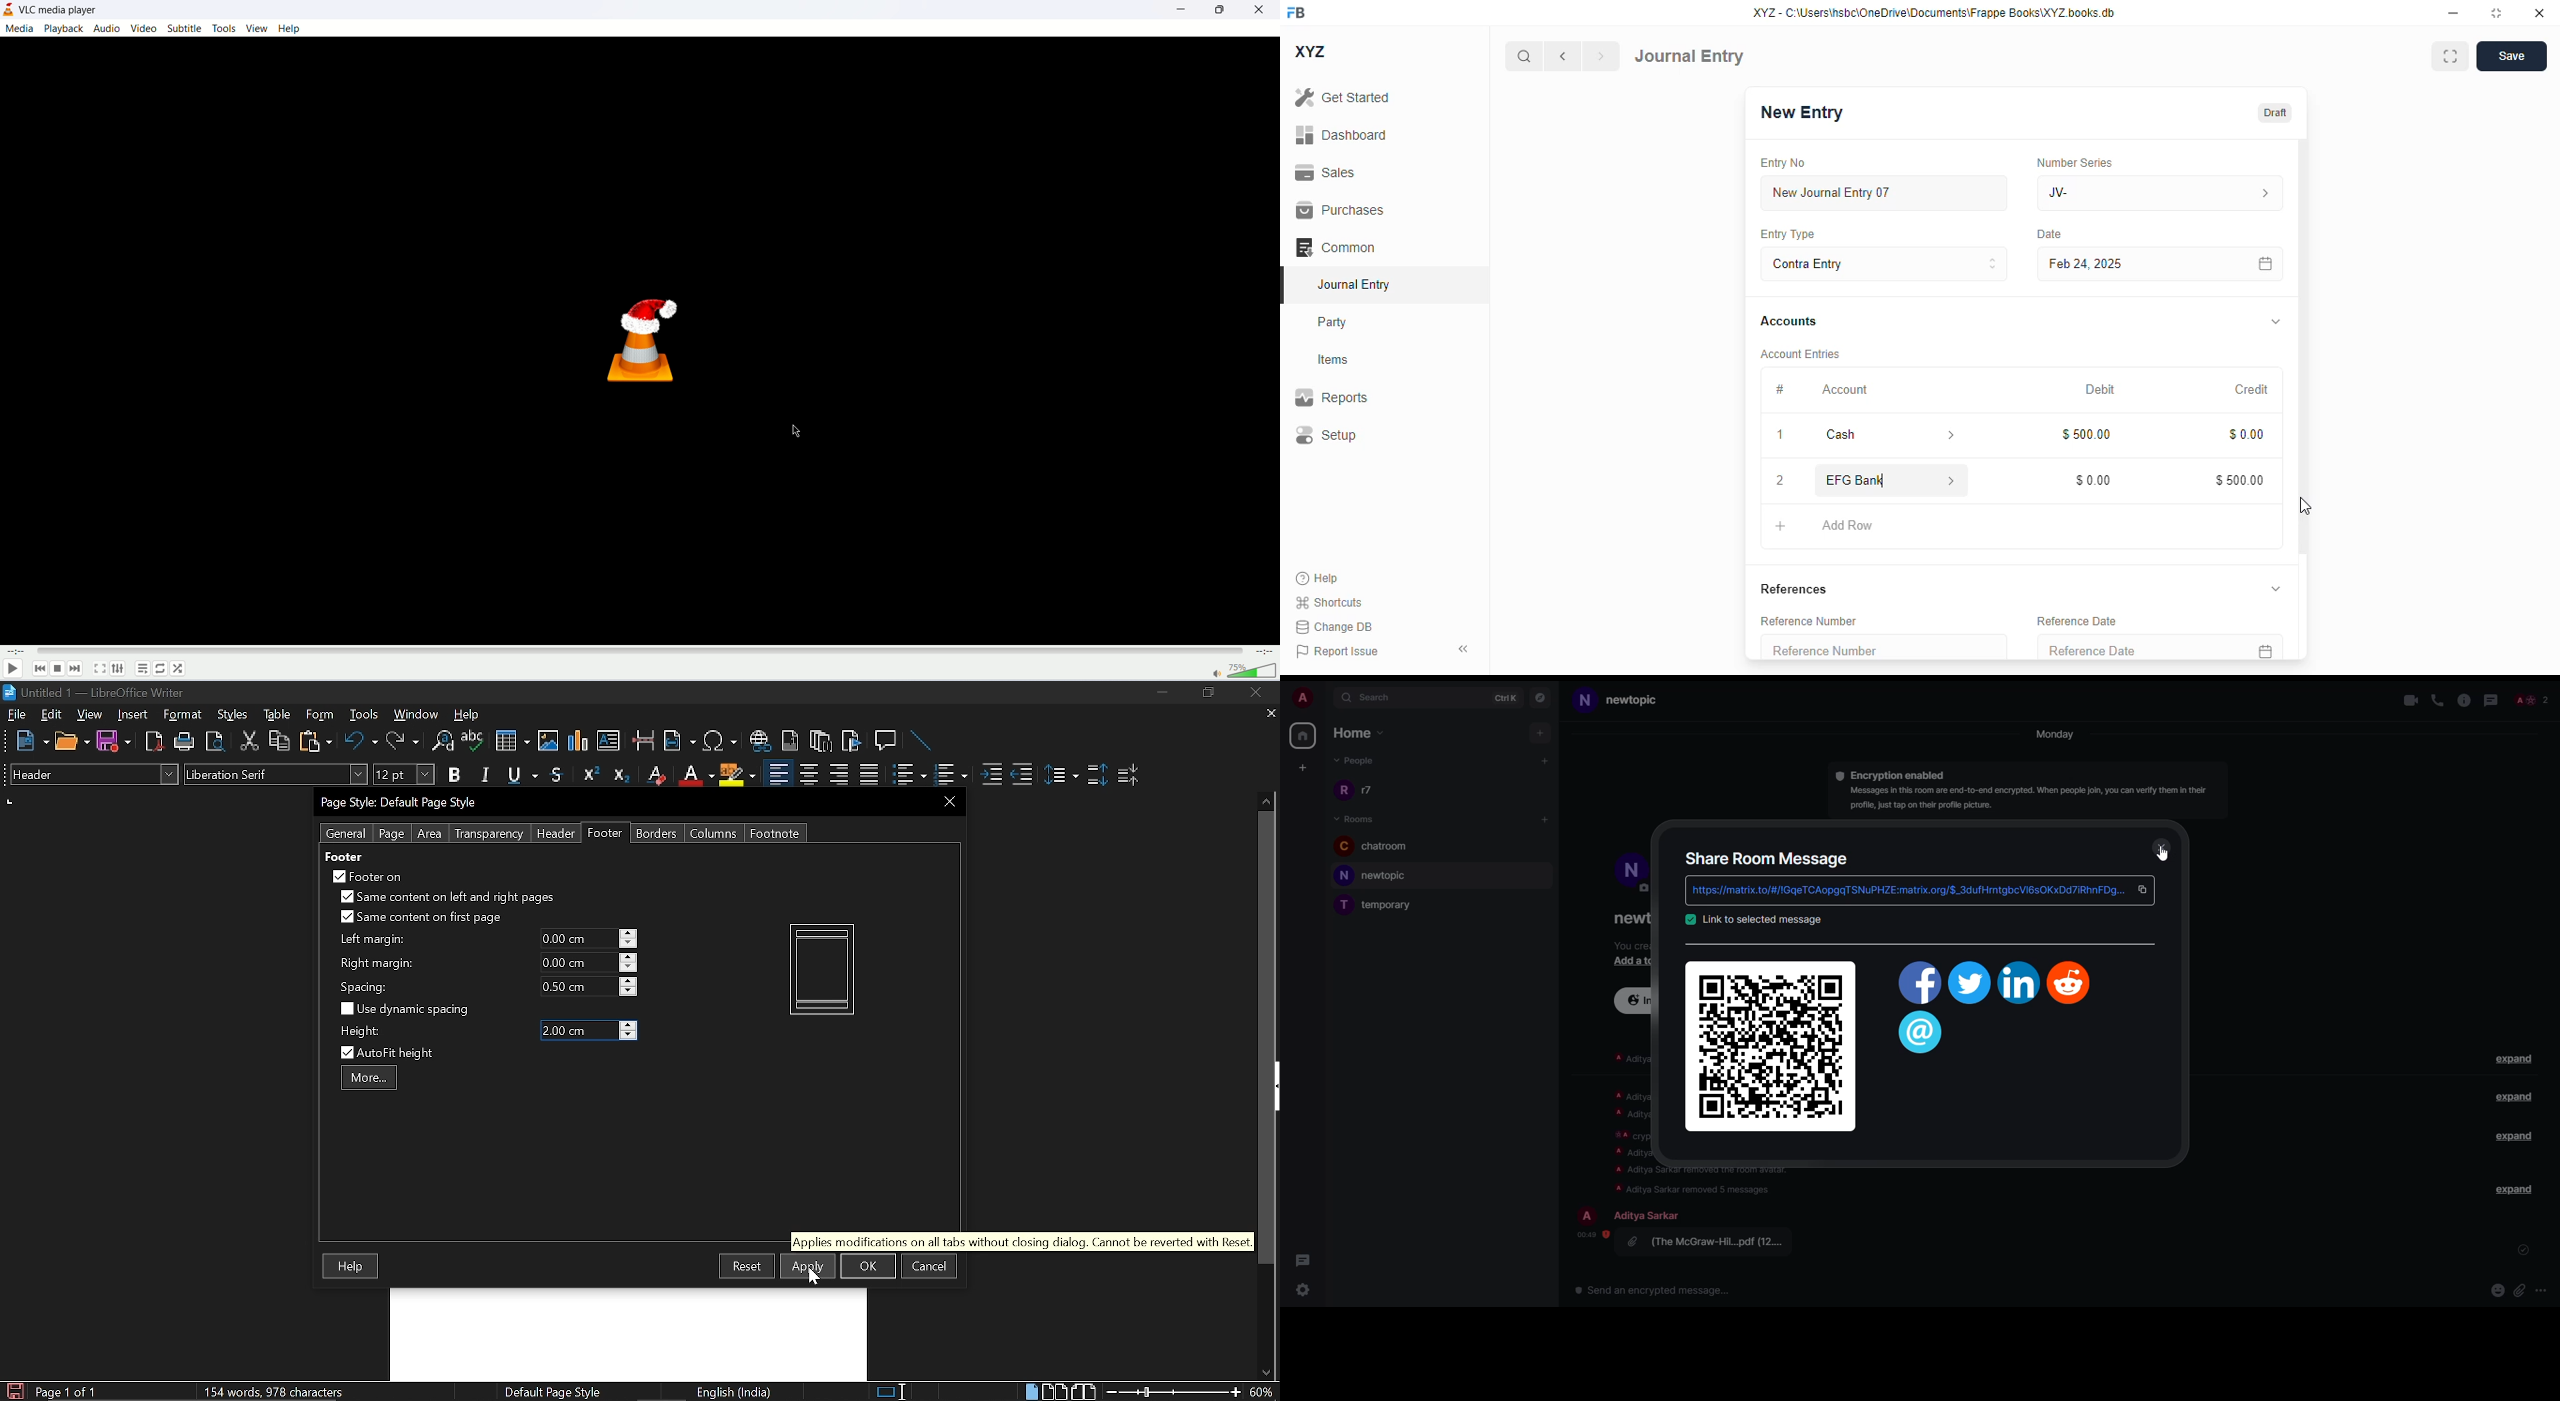 This screenshot has height=1428, width=2576. What do you see at coordinates (1302, 1260) in the screenshot?
I see `threads` at bounding box center [1302, 1260].